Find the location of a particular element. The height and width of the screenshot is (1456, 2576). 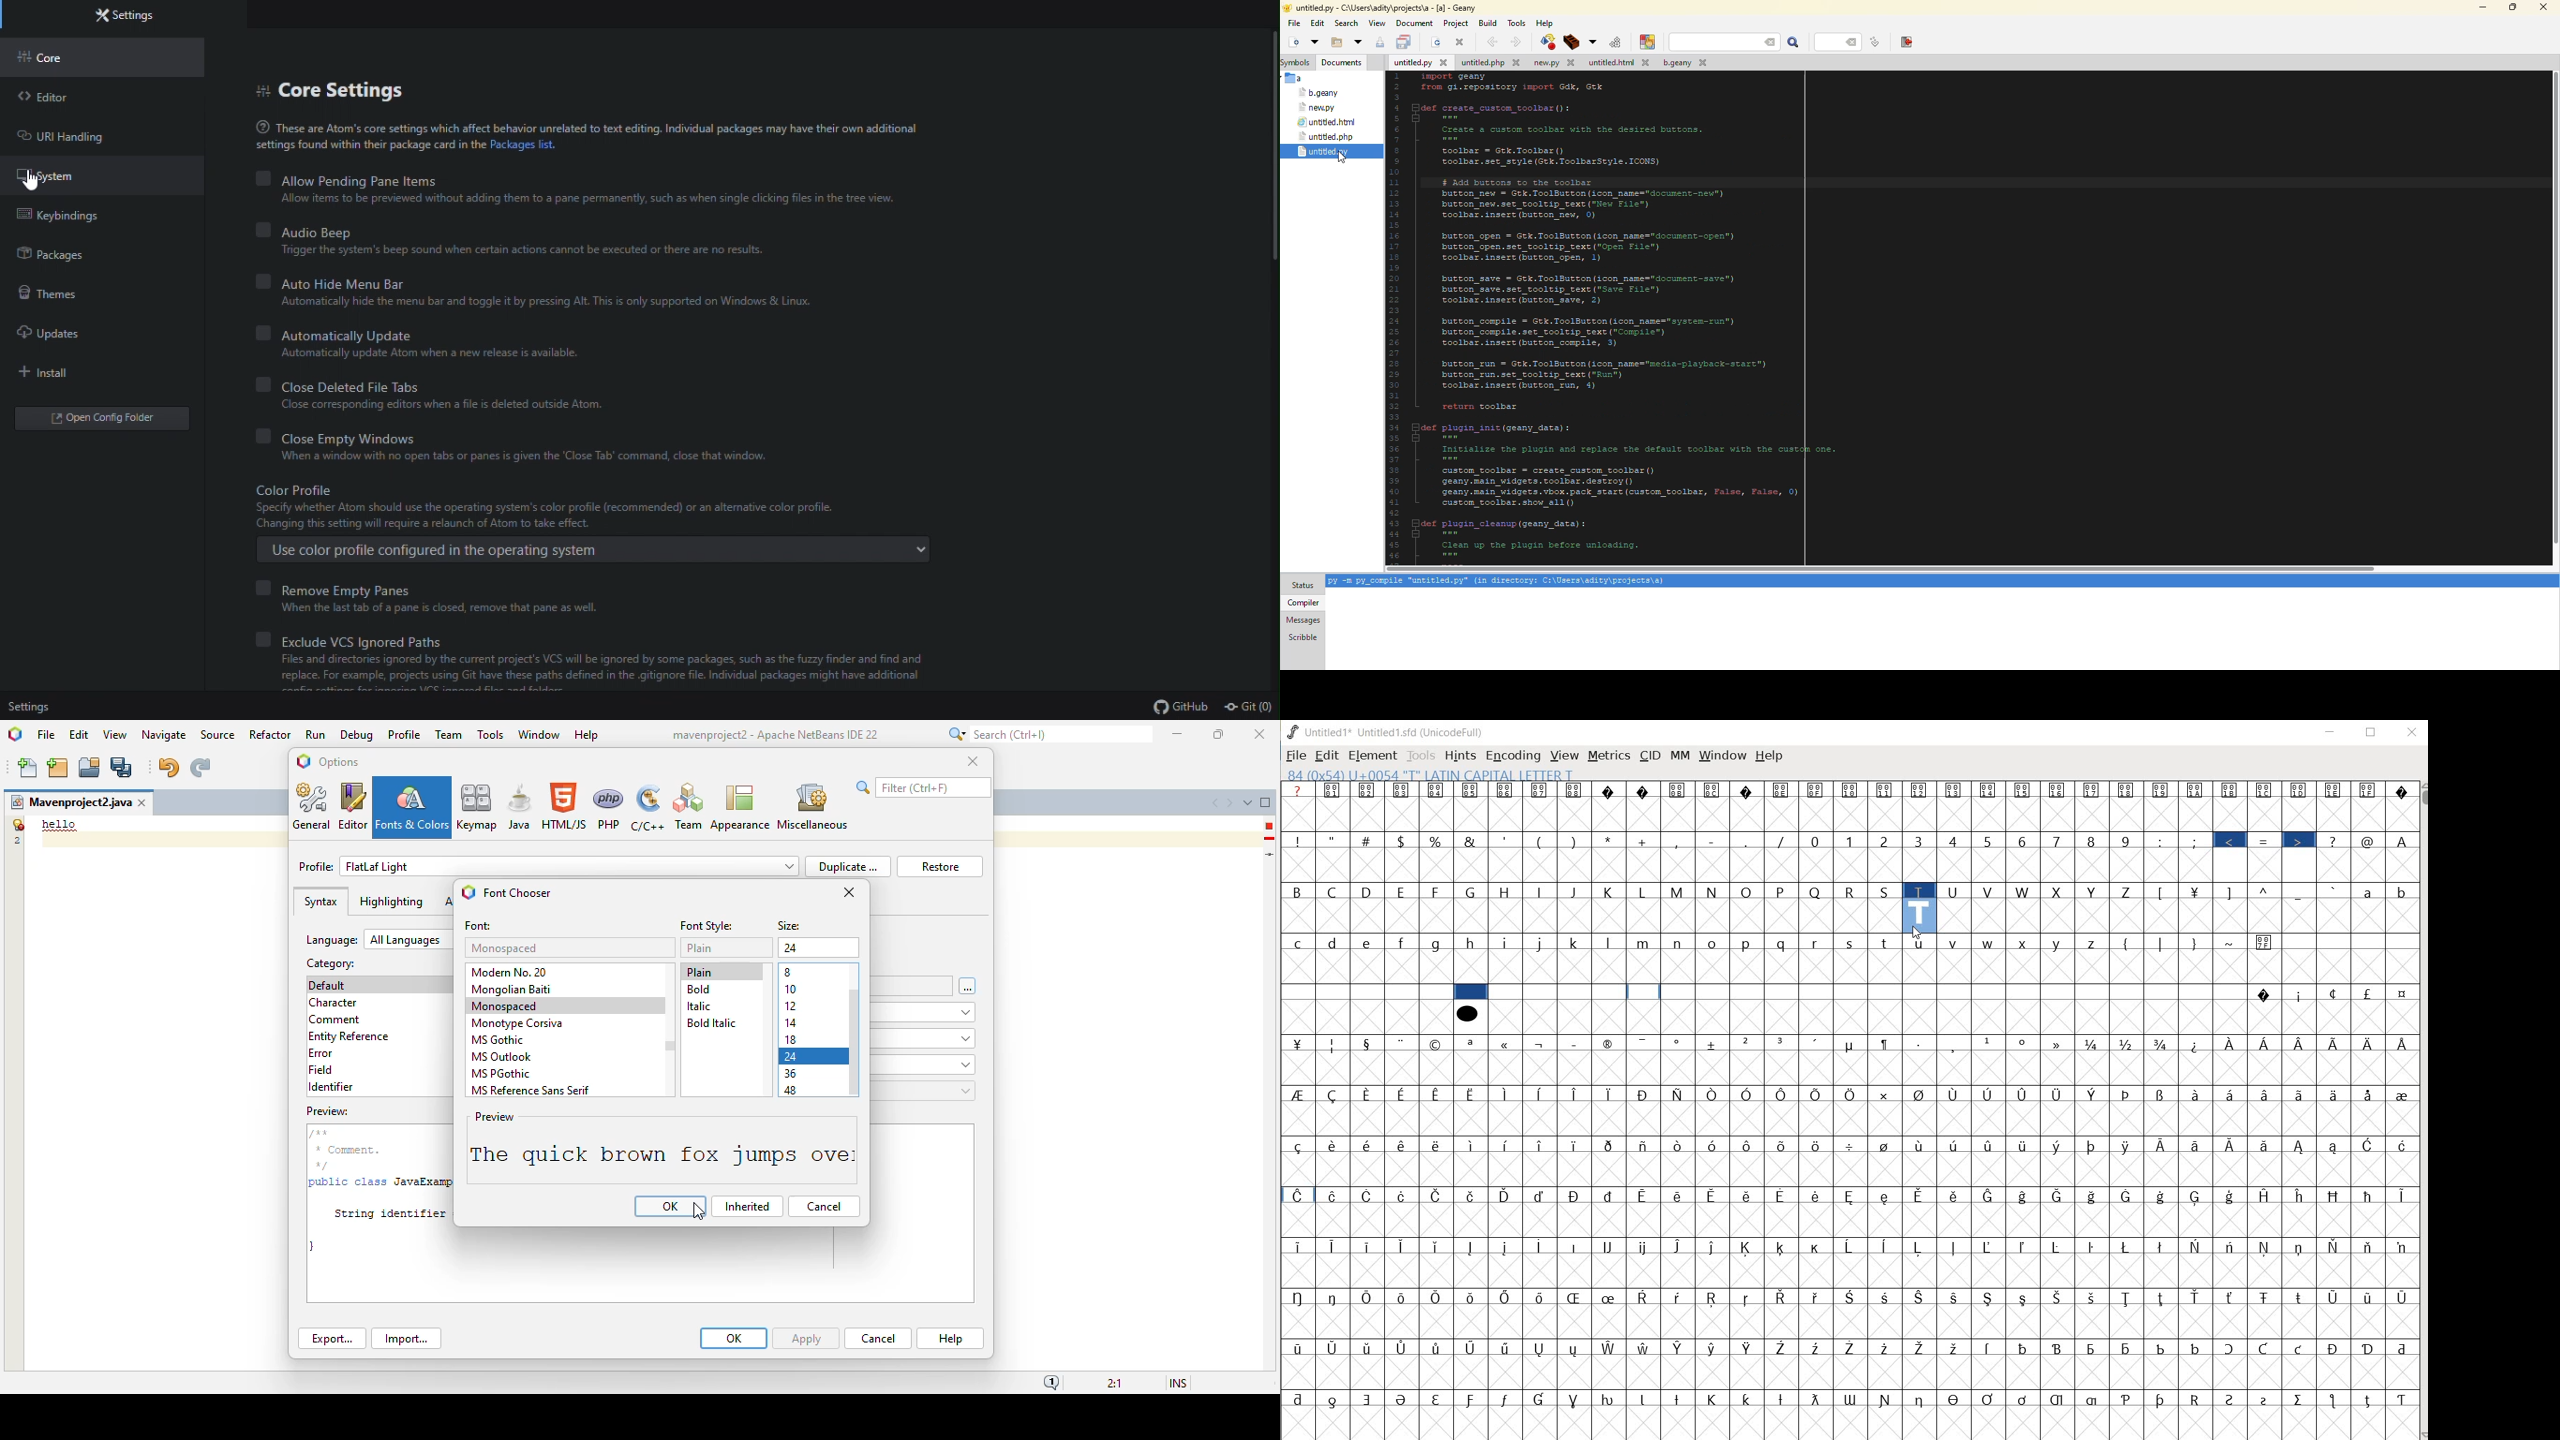

Symbol is located at coordinates (1954, 1196).